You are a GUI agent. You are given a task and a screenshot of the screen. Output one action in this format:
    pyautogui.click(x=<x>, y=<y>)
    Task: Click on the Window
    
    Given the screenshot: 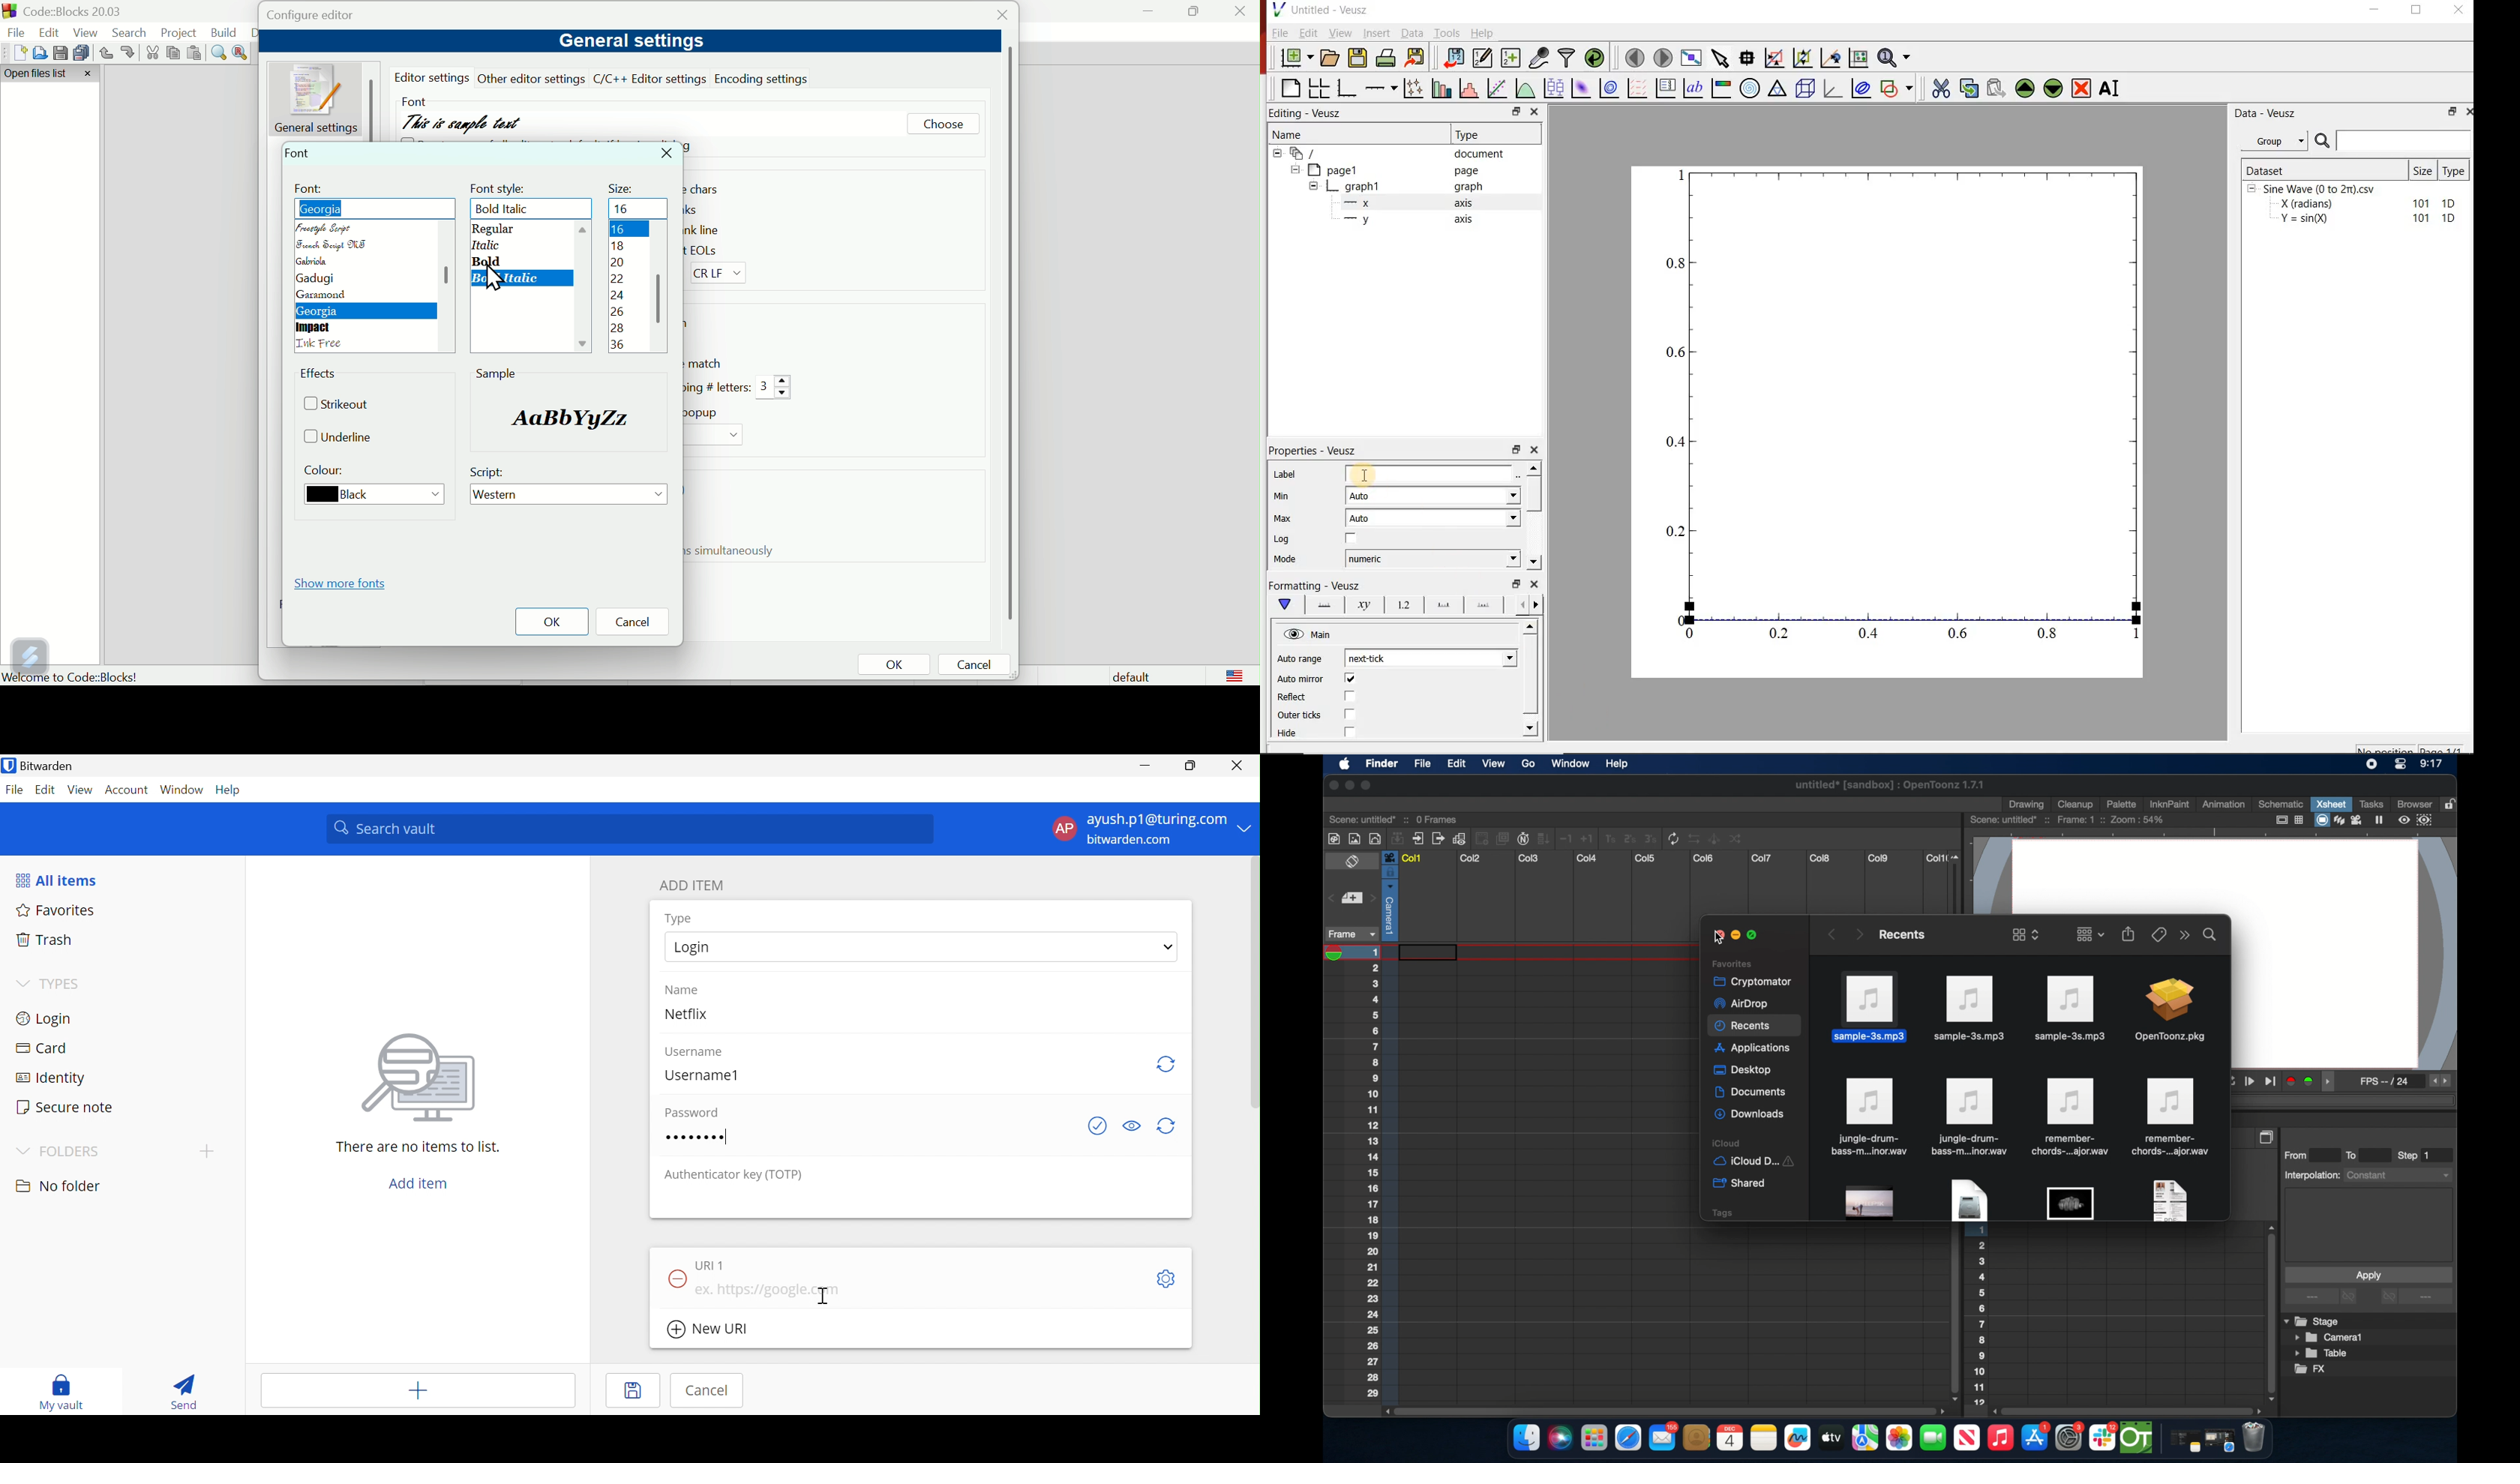 What is the action you would take?
    pyautogui.click(x=182, y=790)
    